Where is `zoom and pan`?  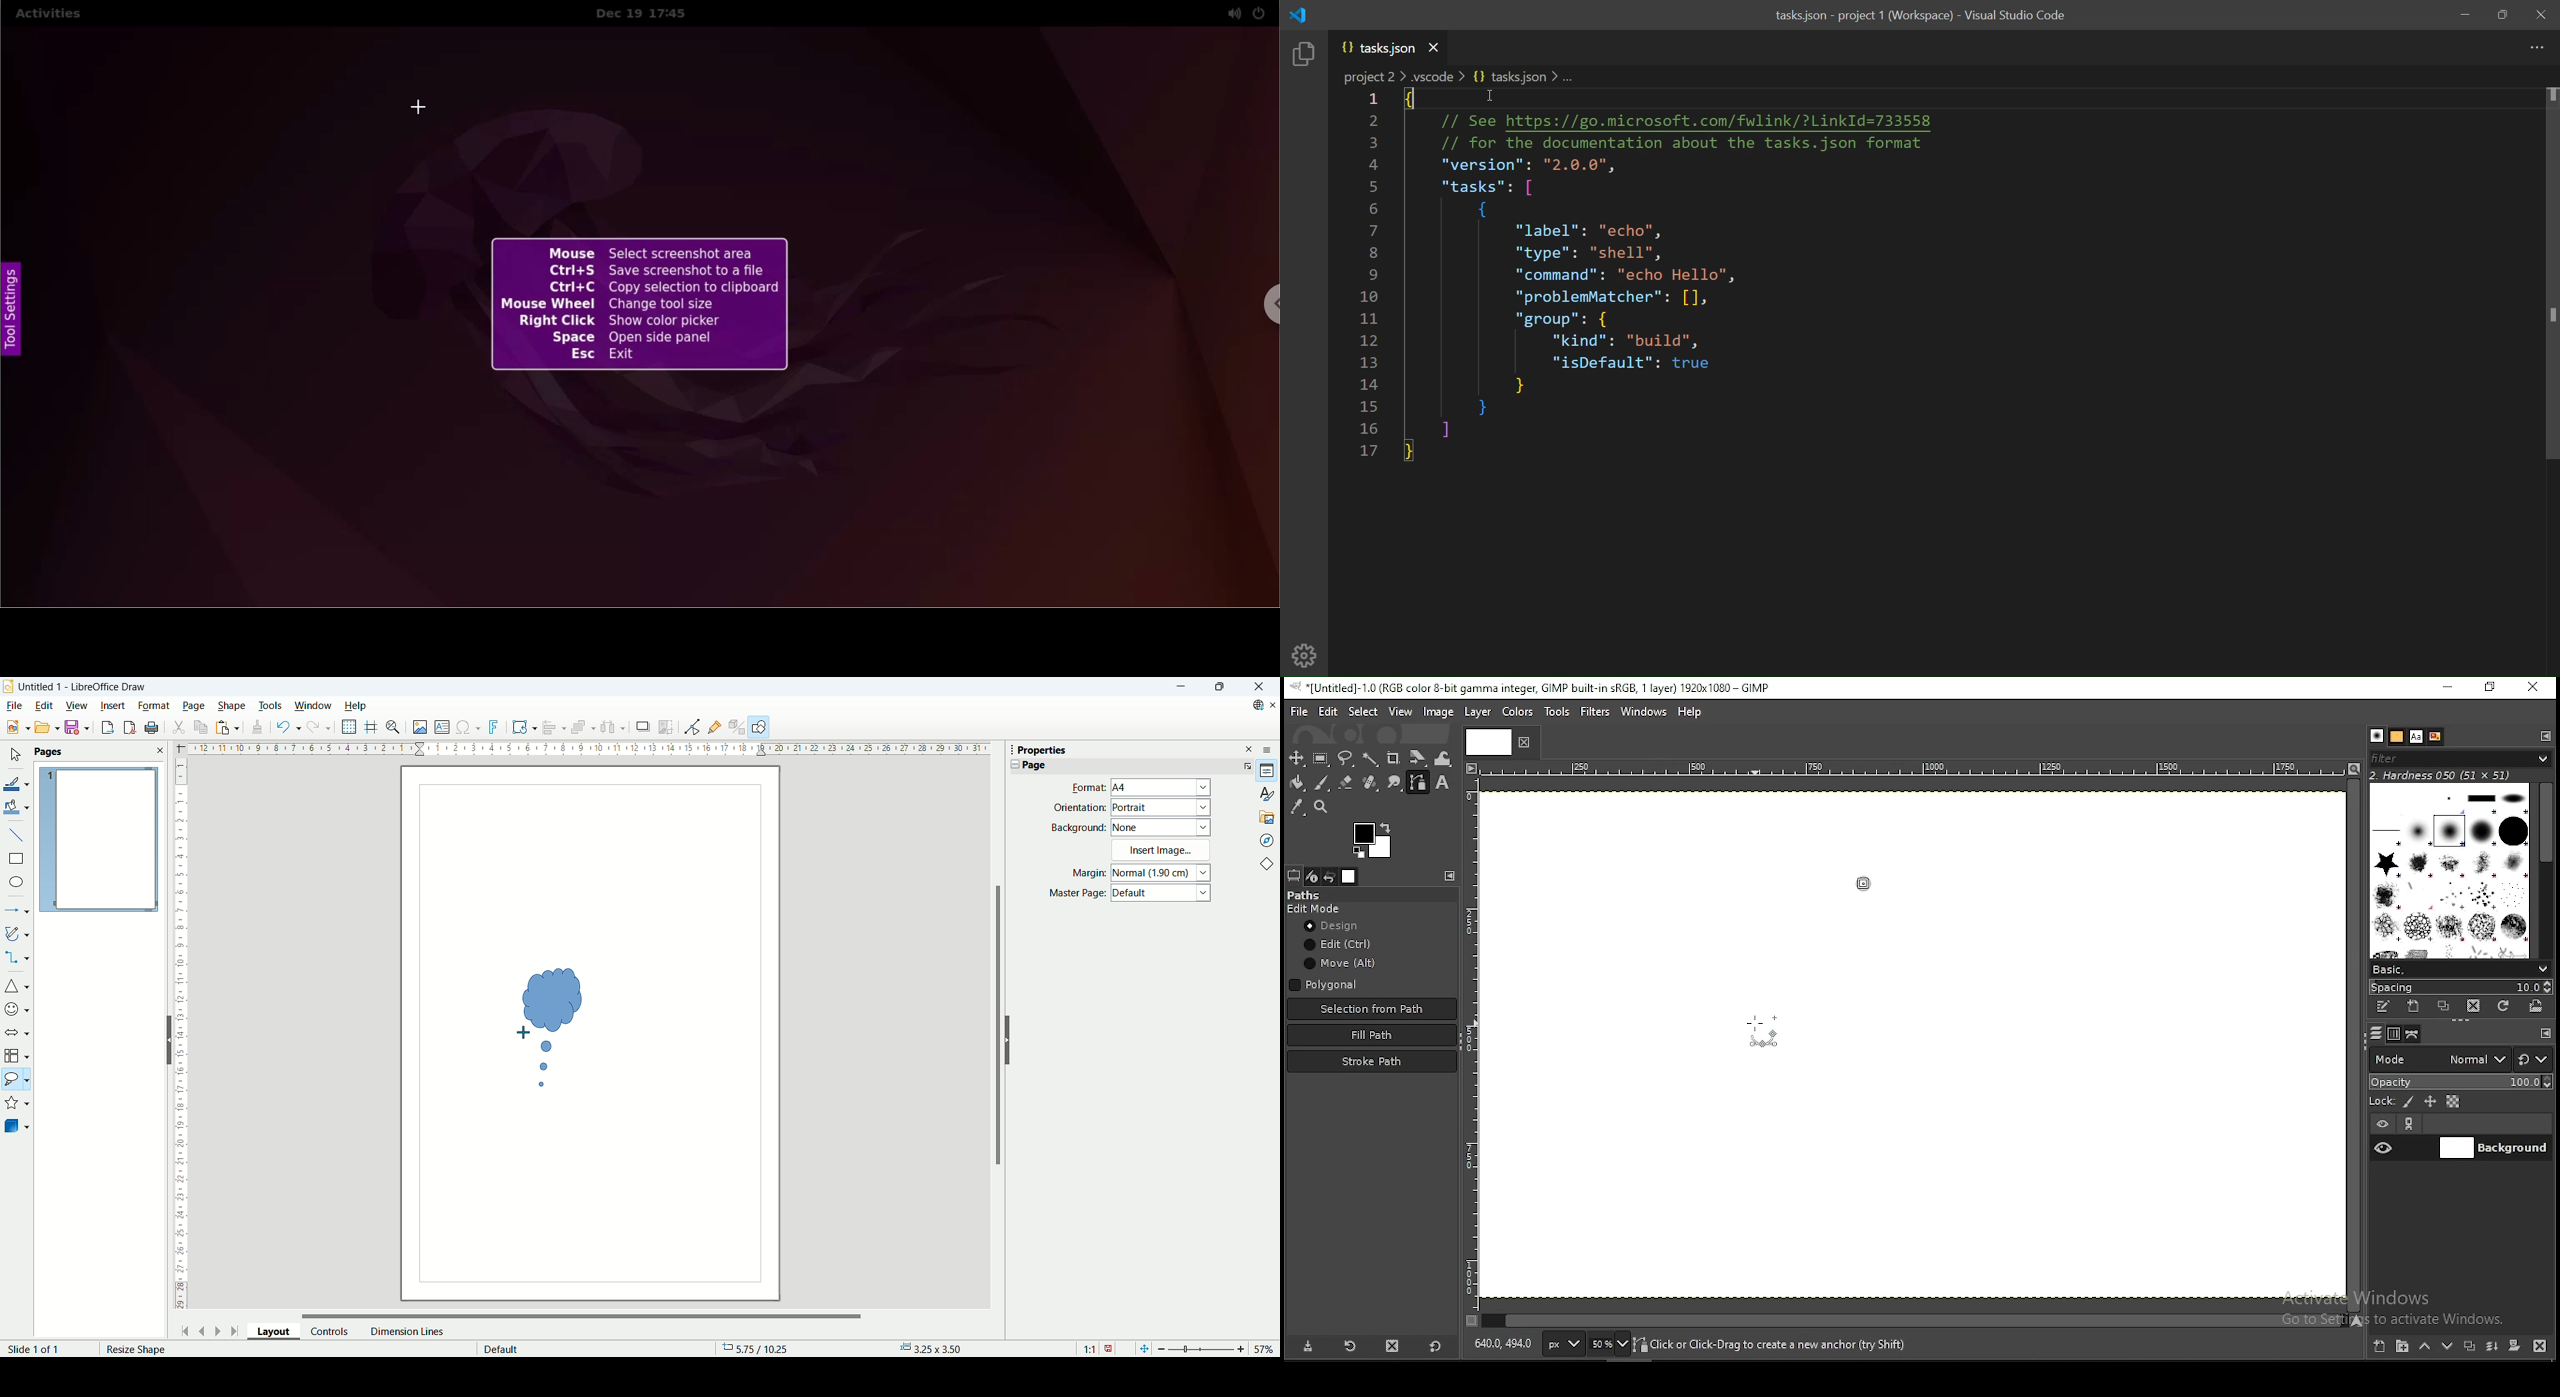 zoom and pan is located at coordinates (394, 728).